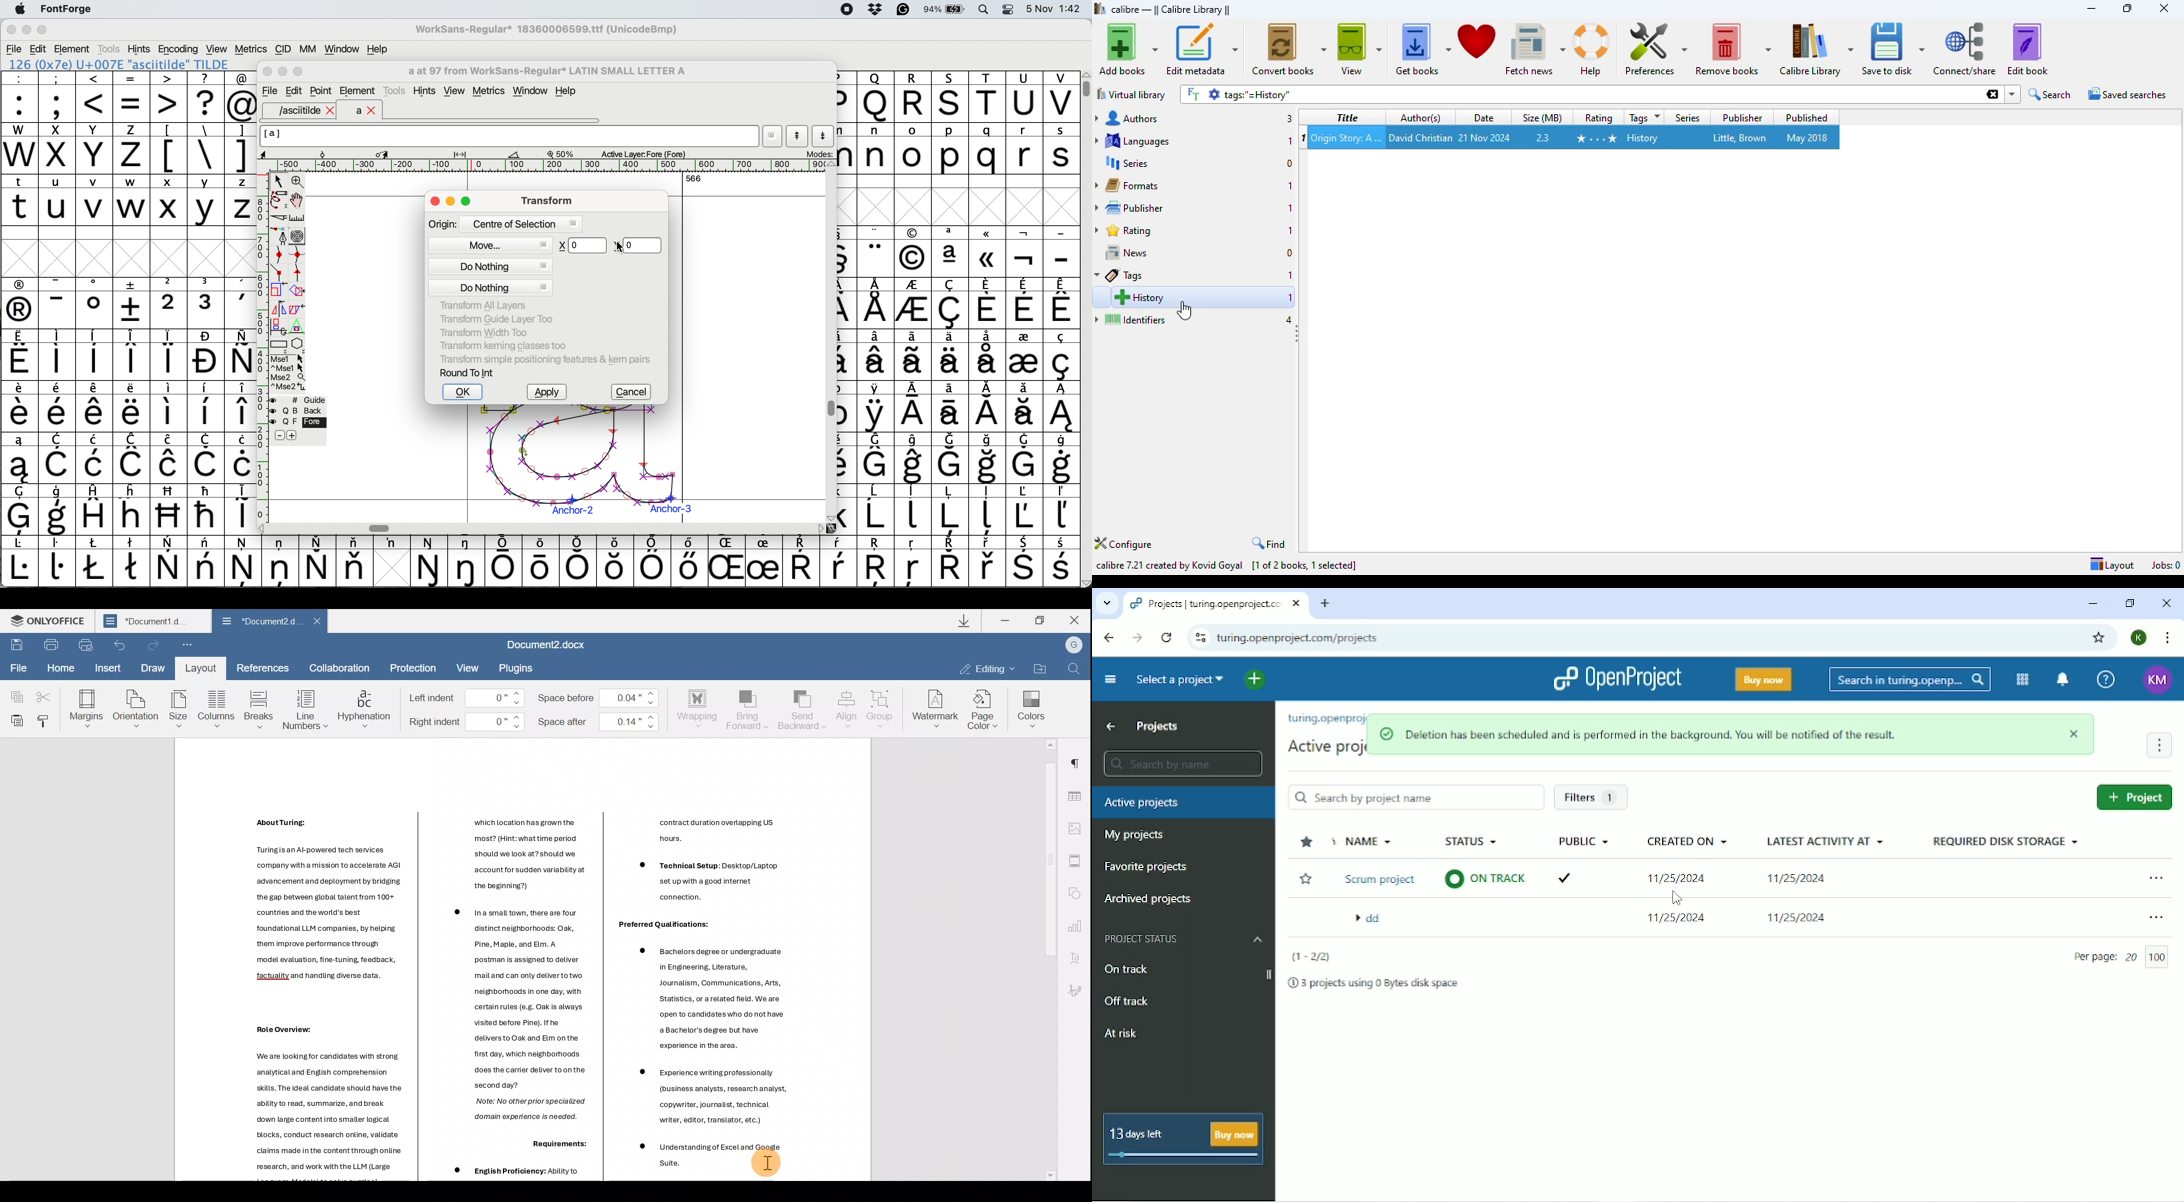  Describe the element at coordinates (60, 459) in the screenshot. I see `symbol` at that location.